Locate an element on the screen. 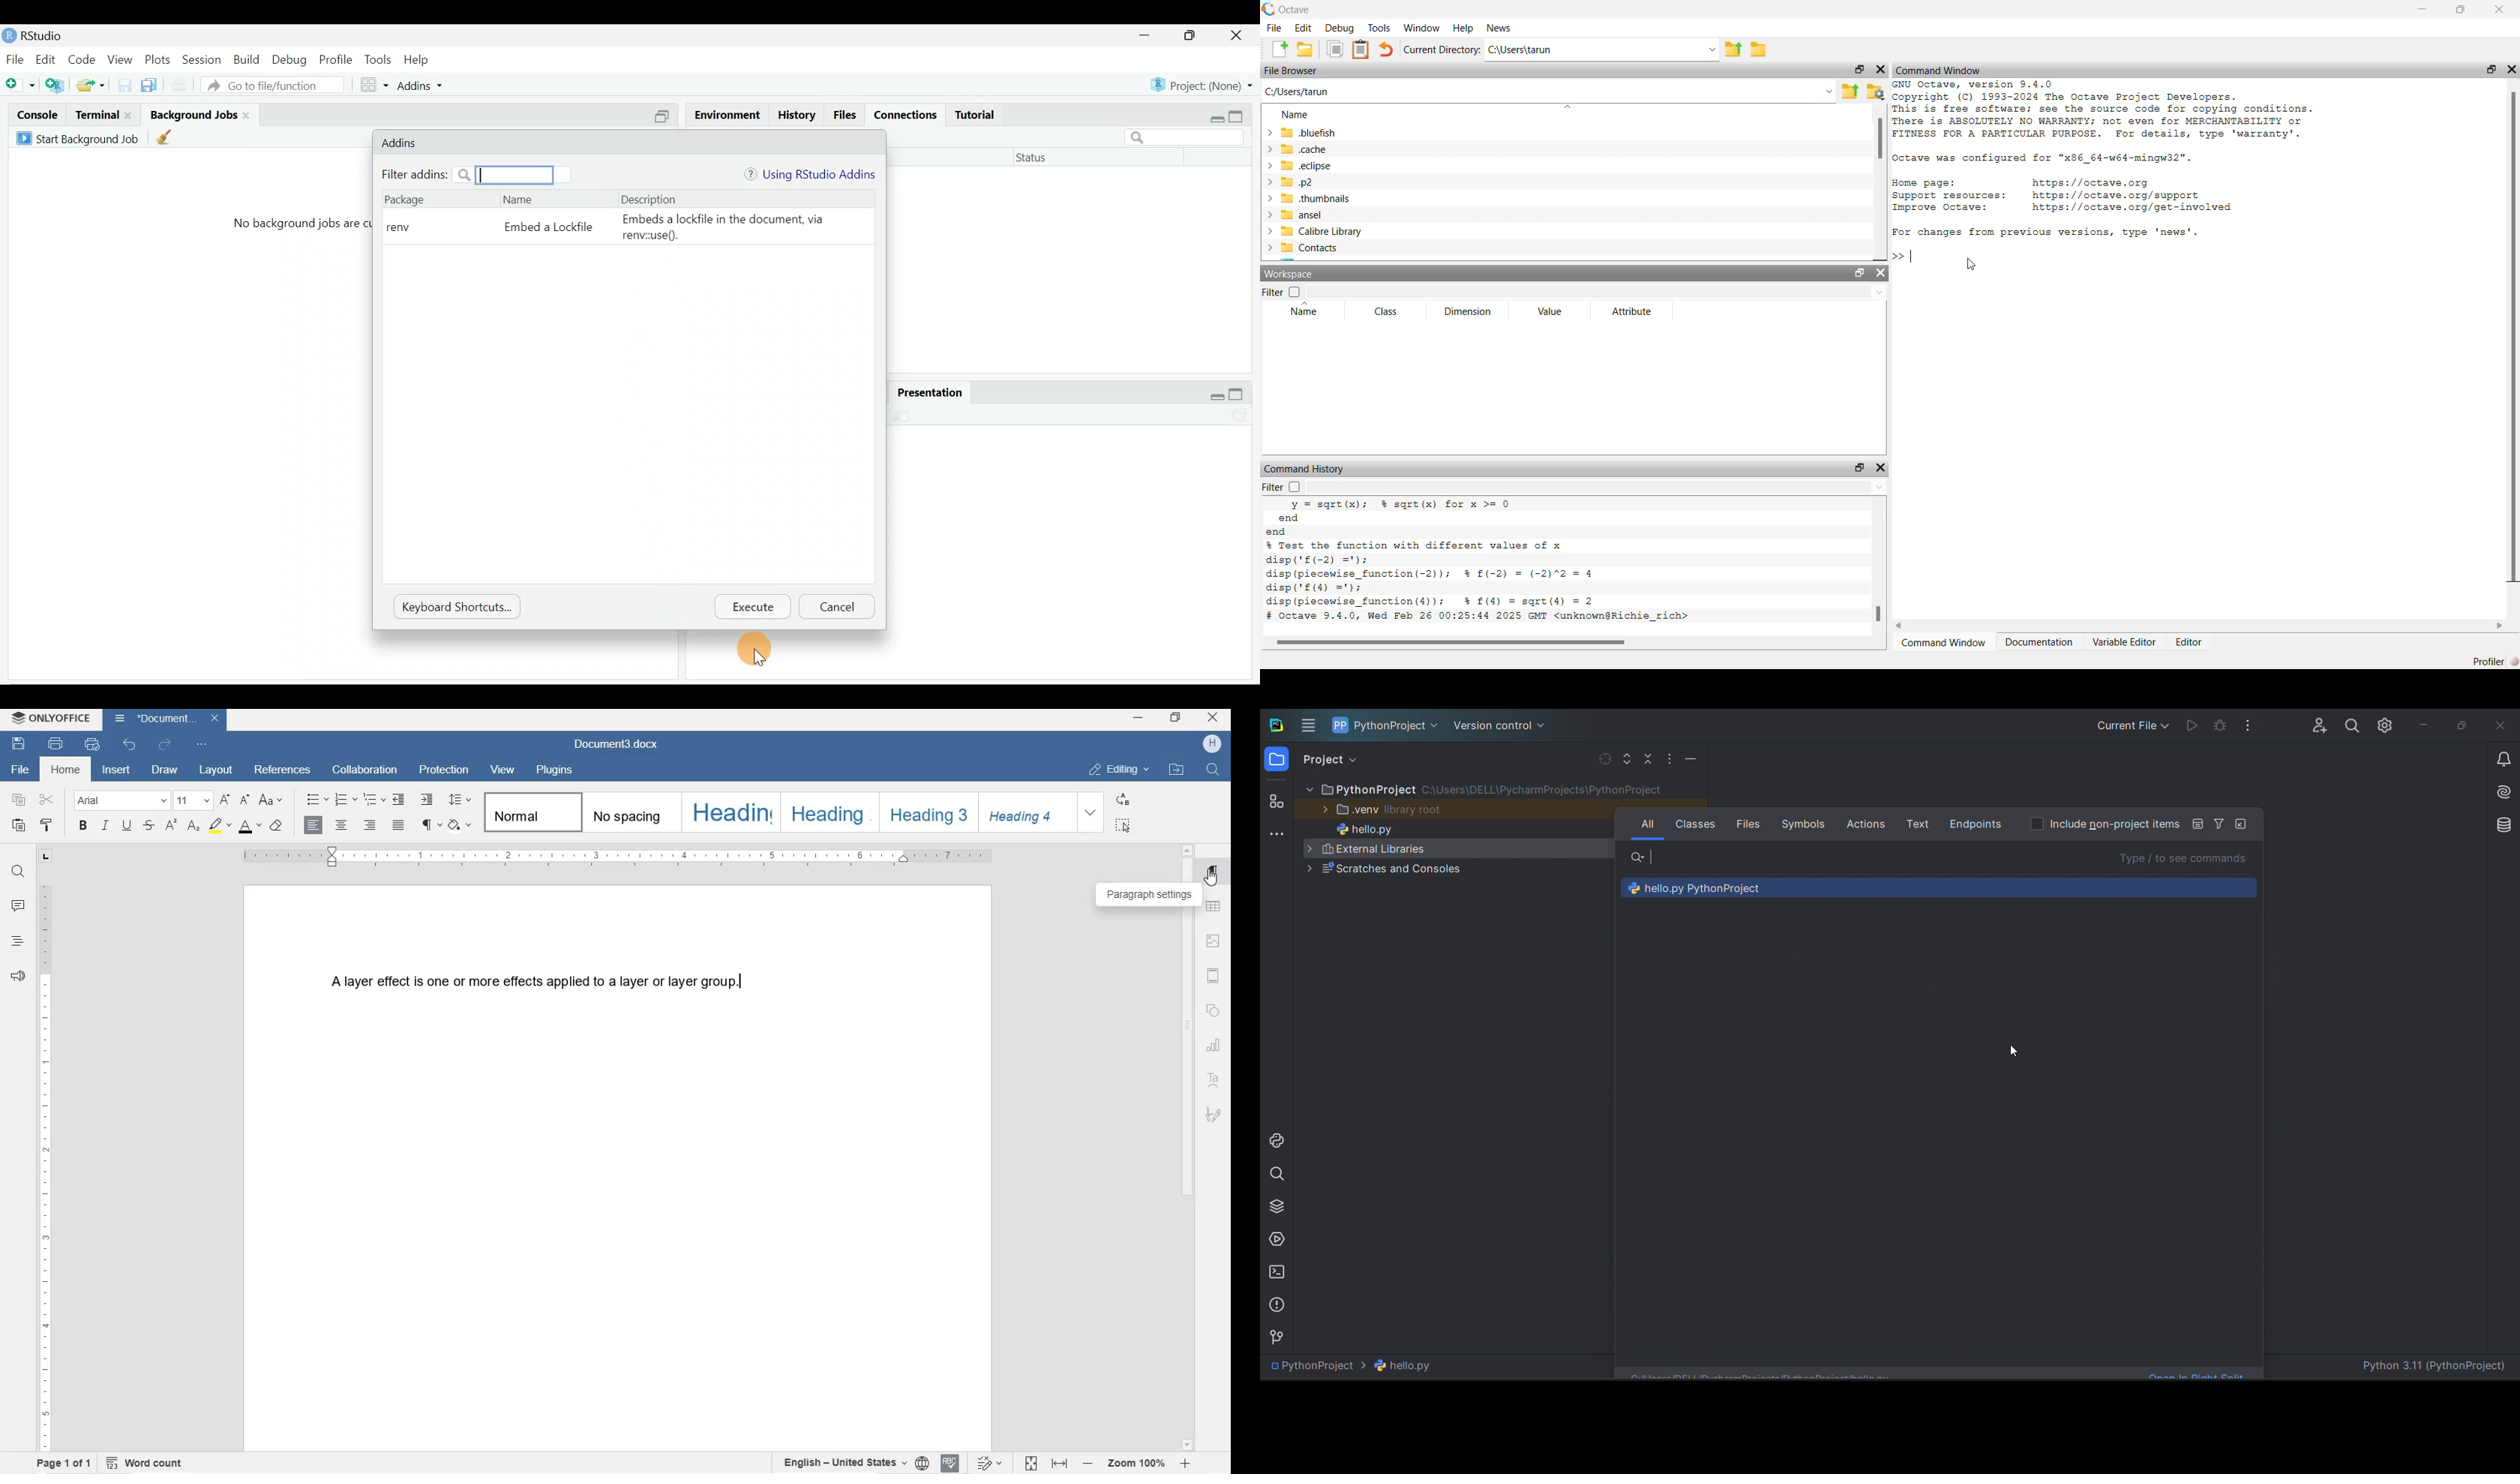  restore down is located at coordinates (1214, 114).